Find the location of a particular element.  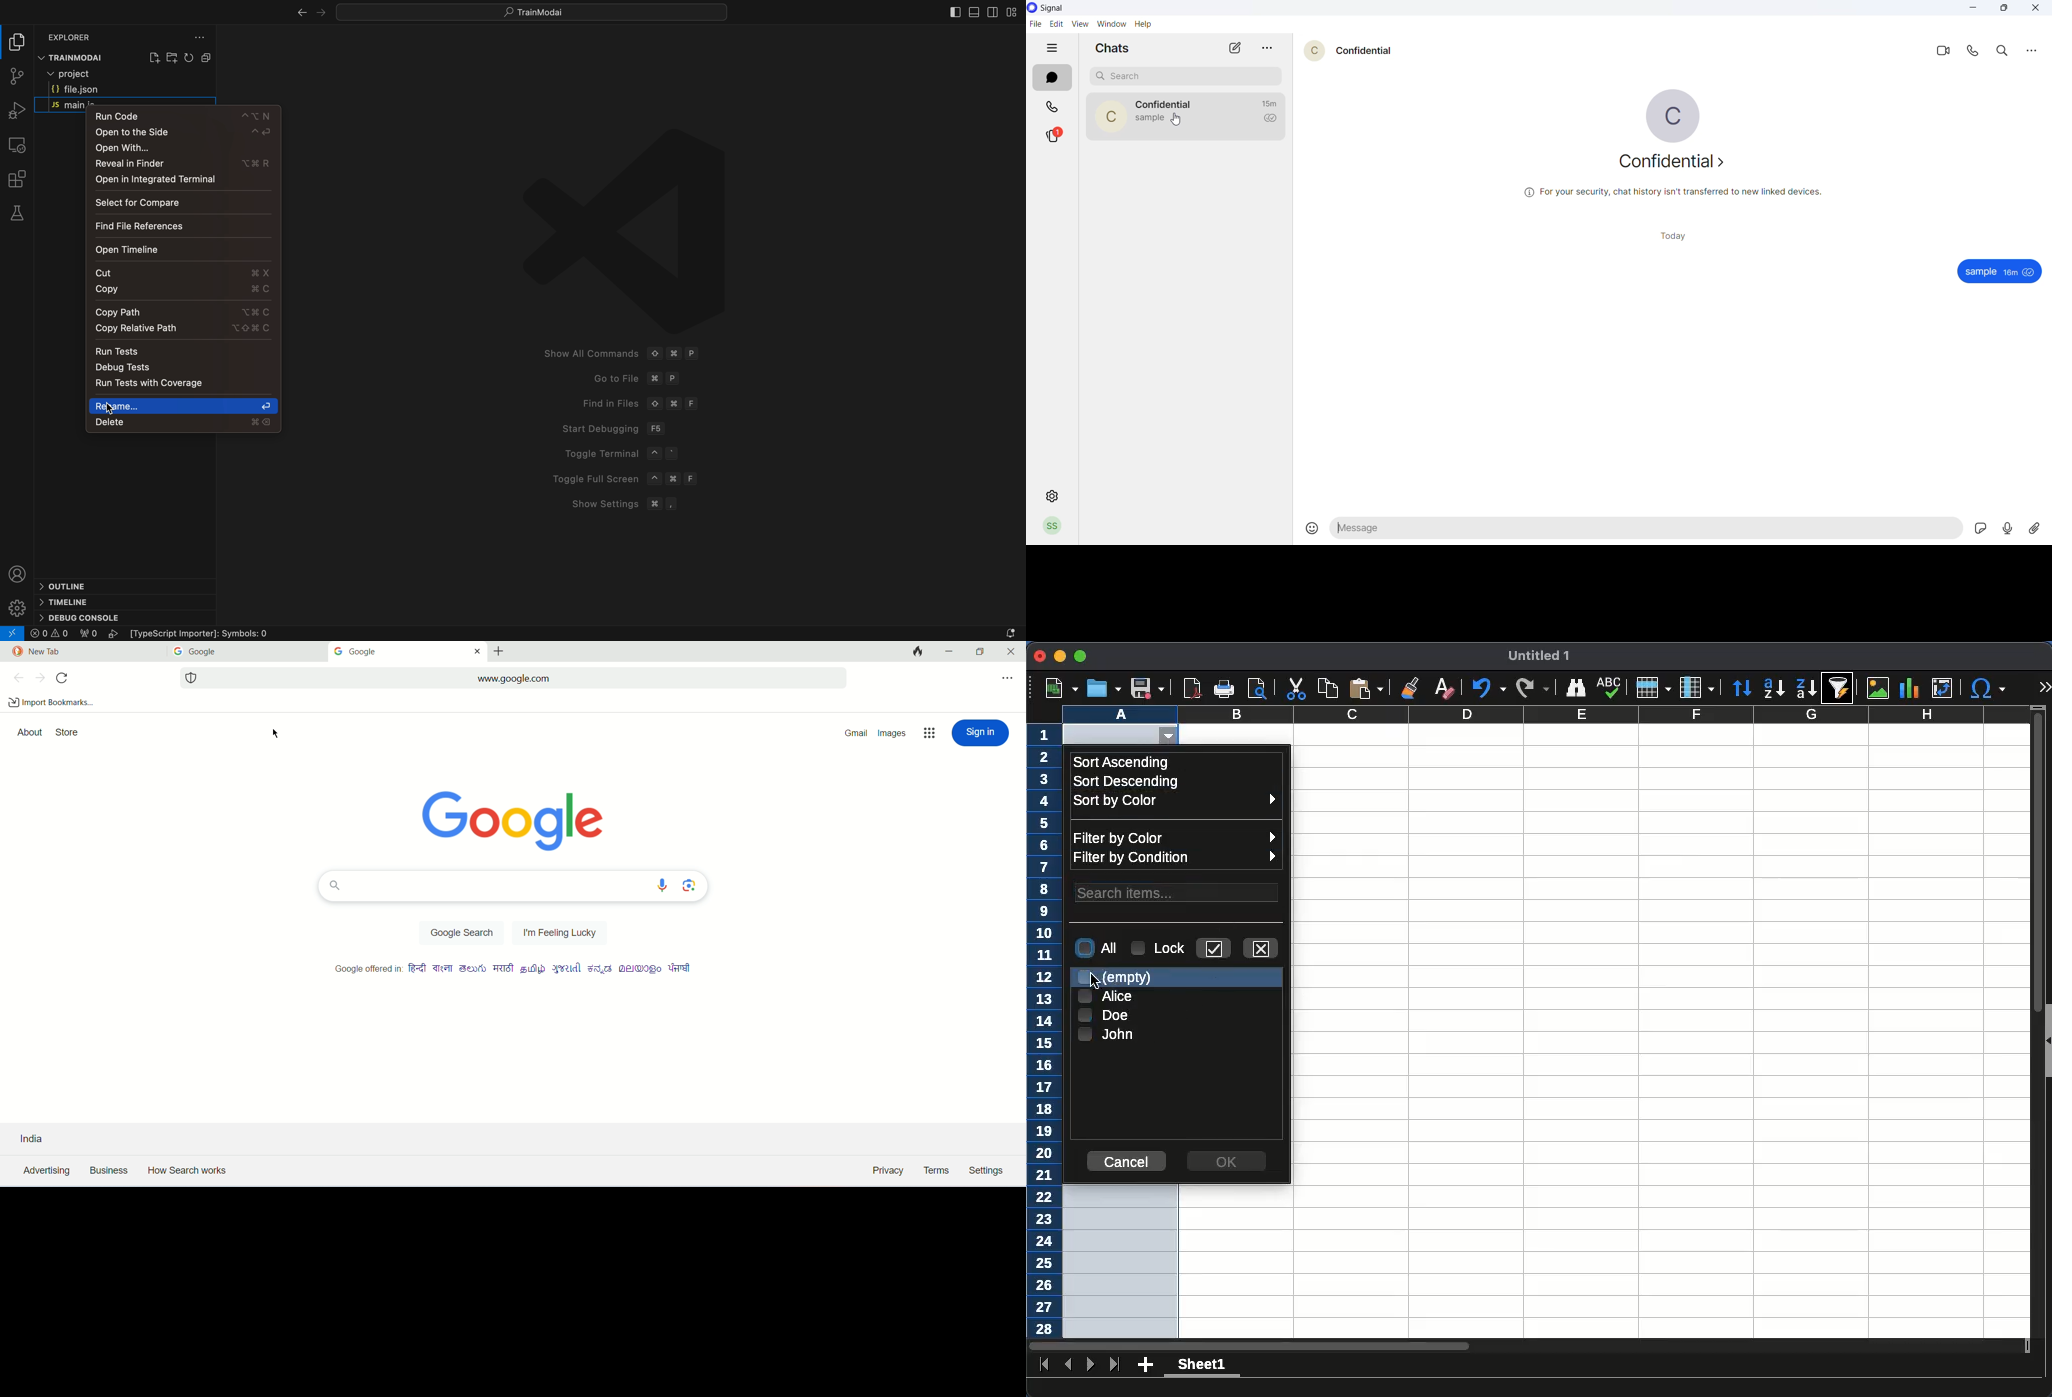

delete is located at coordinates (182, 423).